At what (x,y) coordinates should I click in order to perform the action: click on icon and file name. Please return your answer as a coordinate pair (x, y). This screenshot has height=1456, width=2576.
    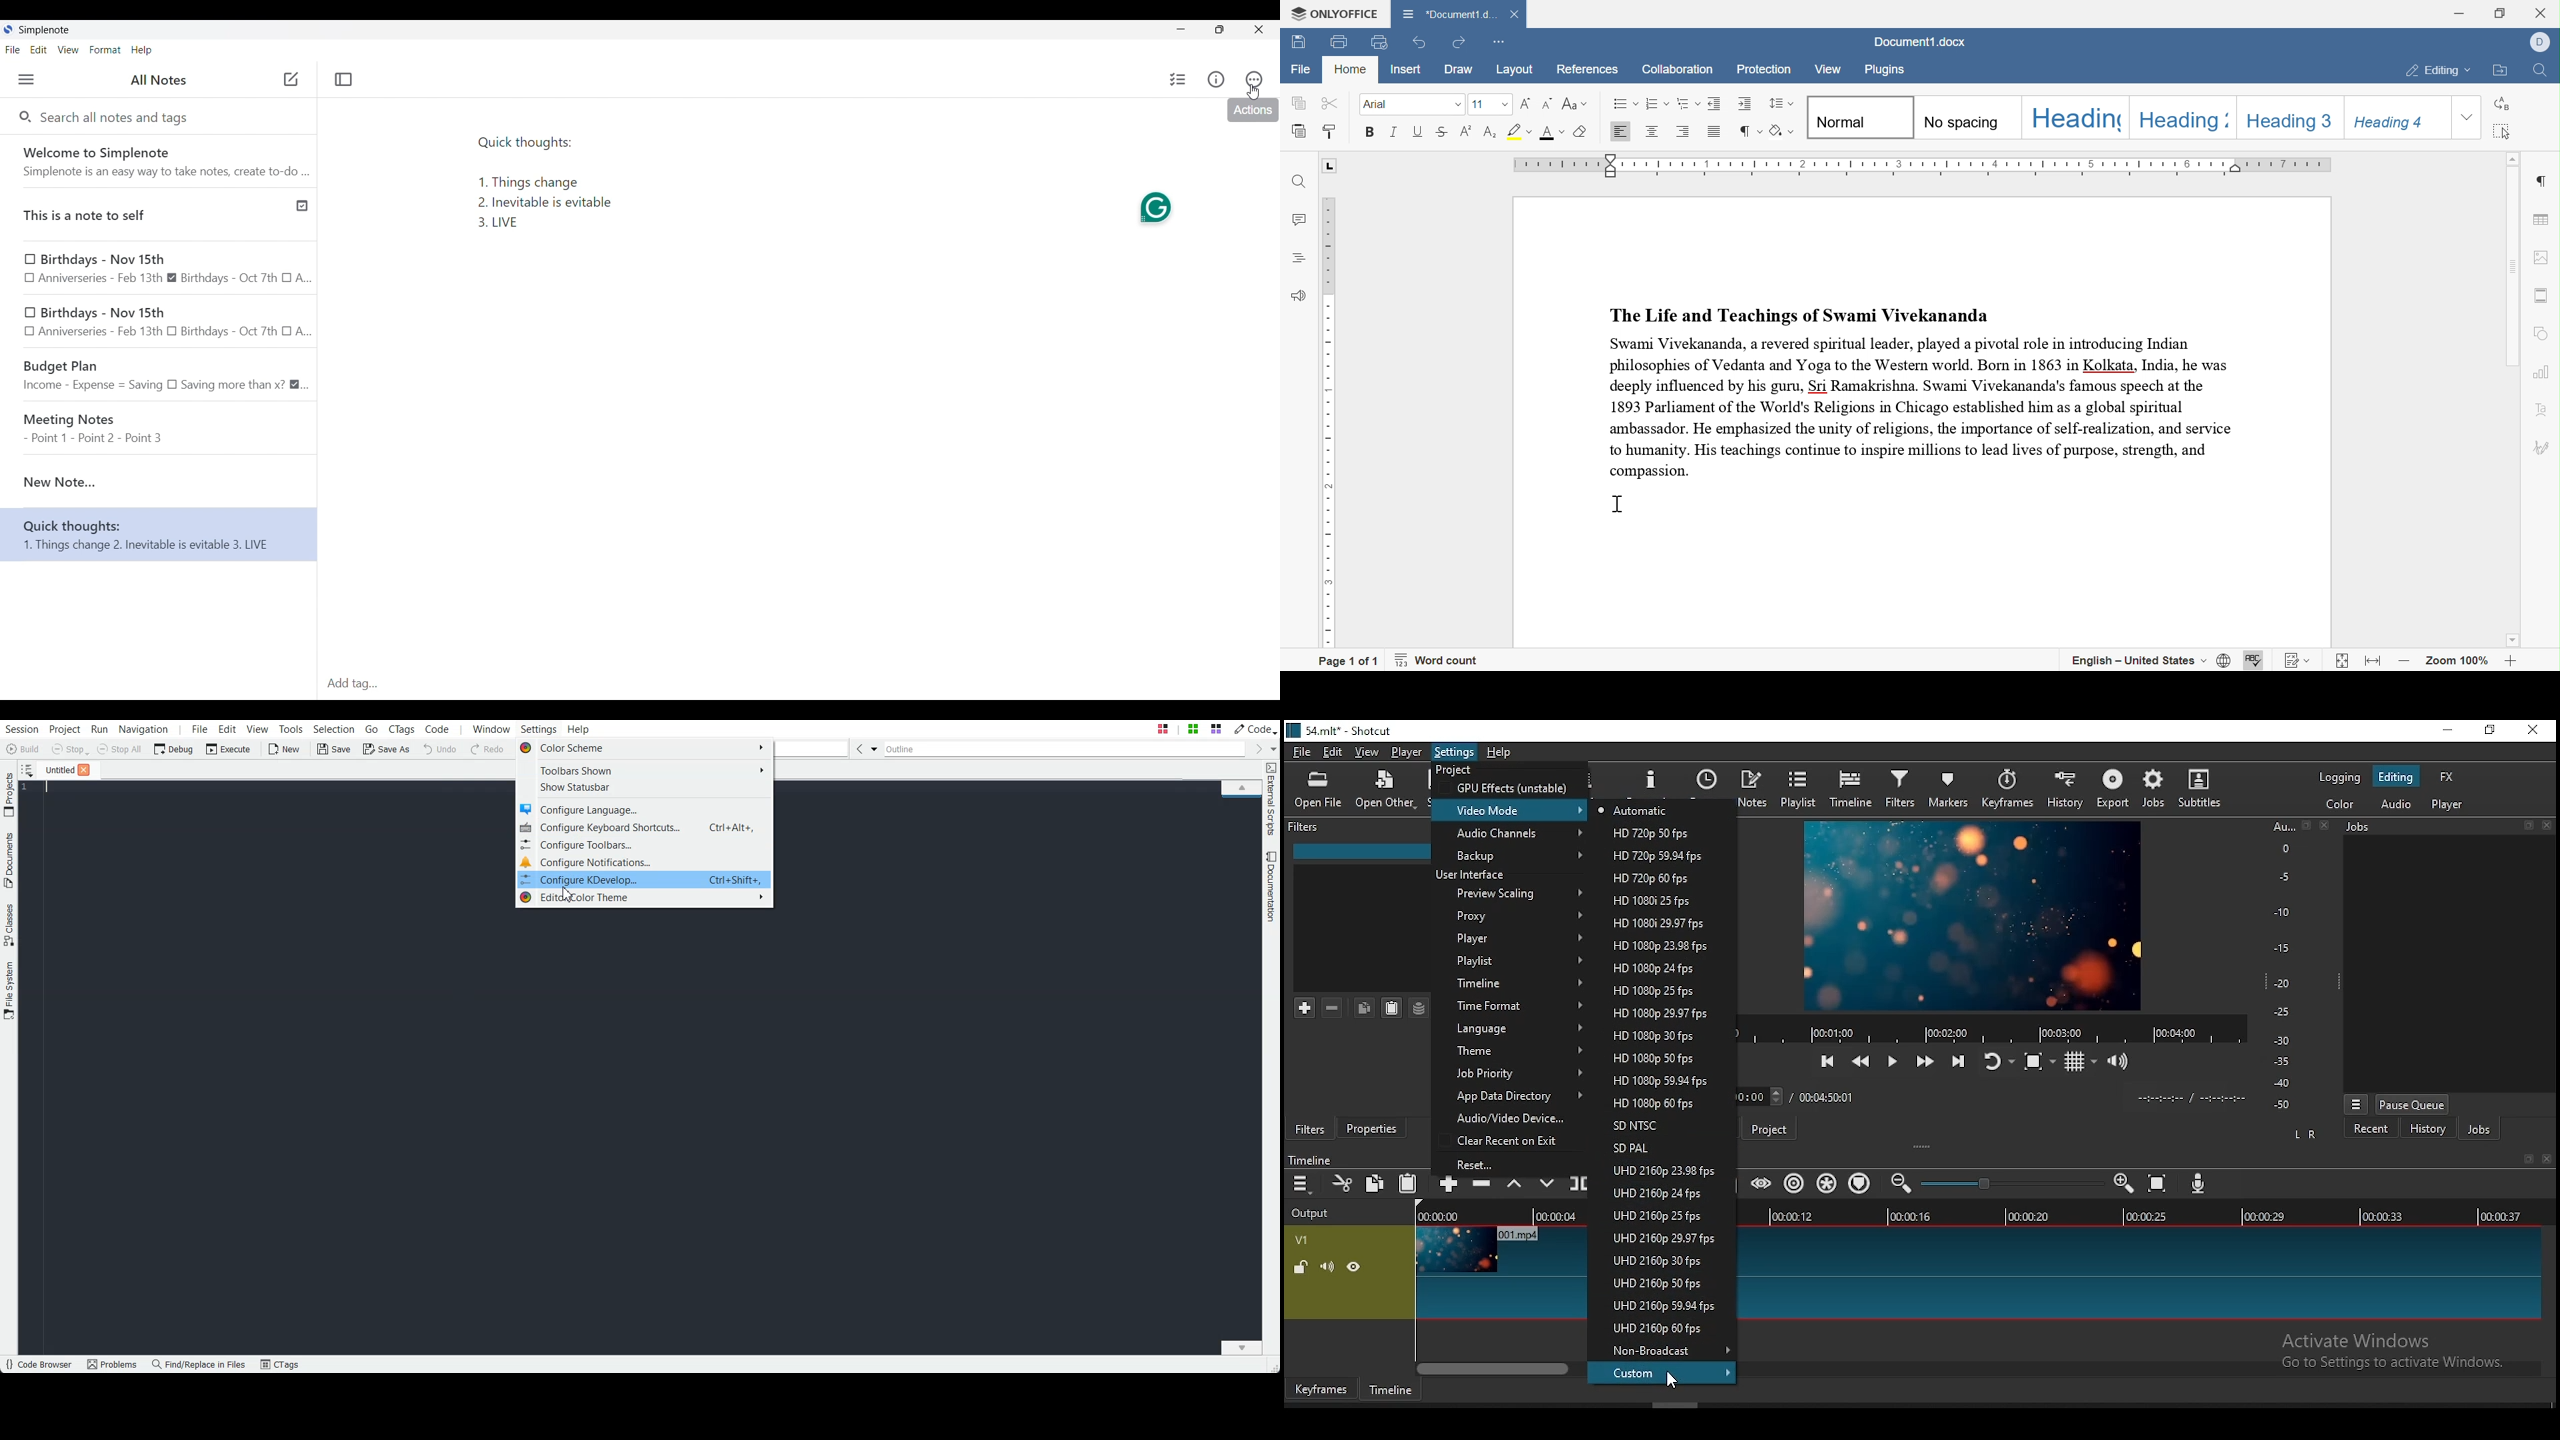
    Looking at the image, I should click on (1342, 729).